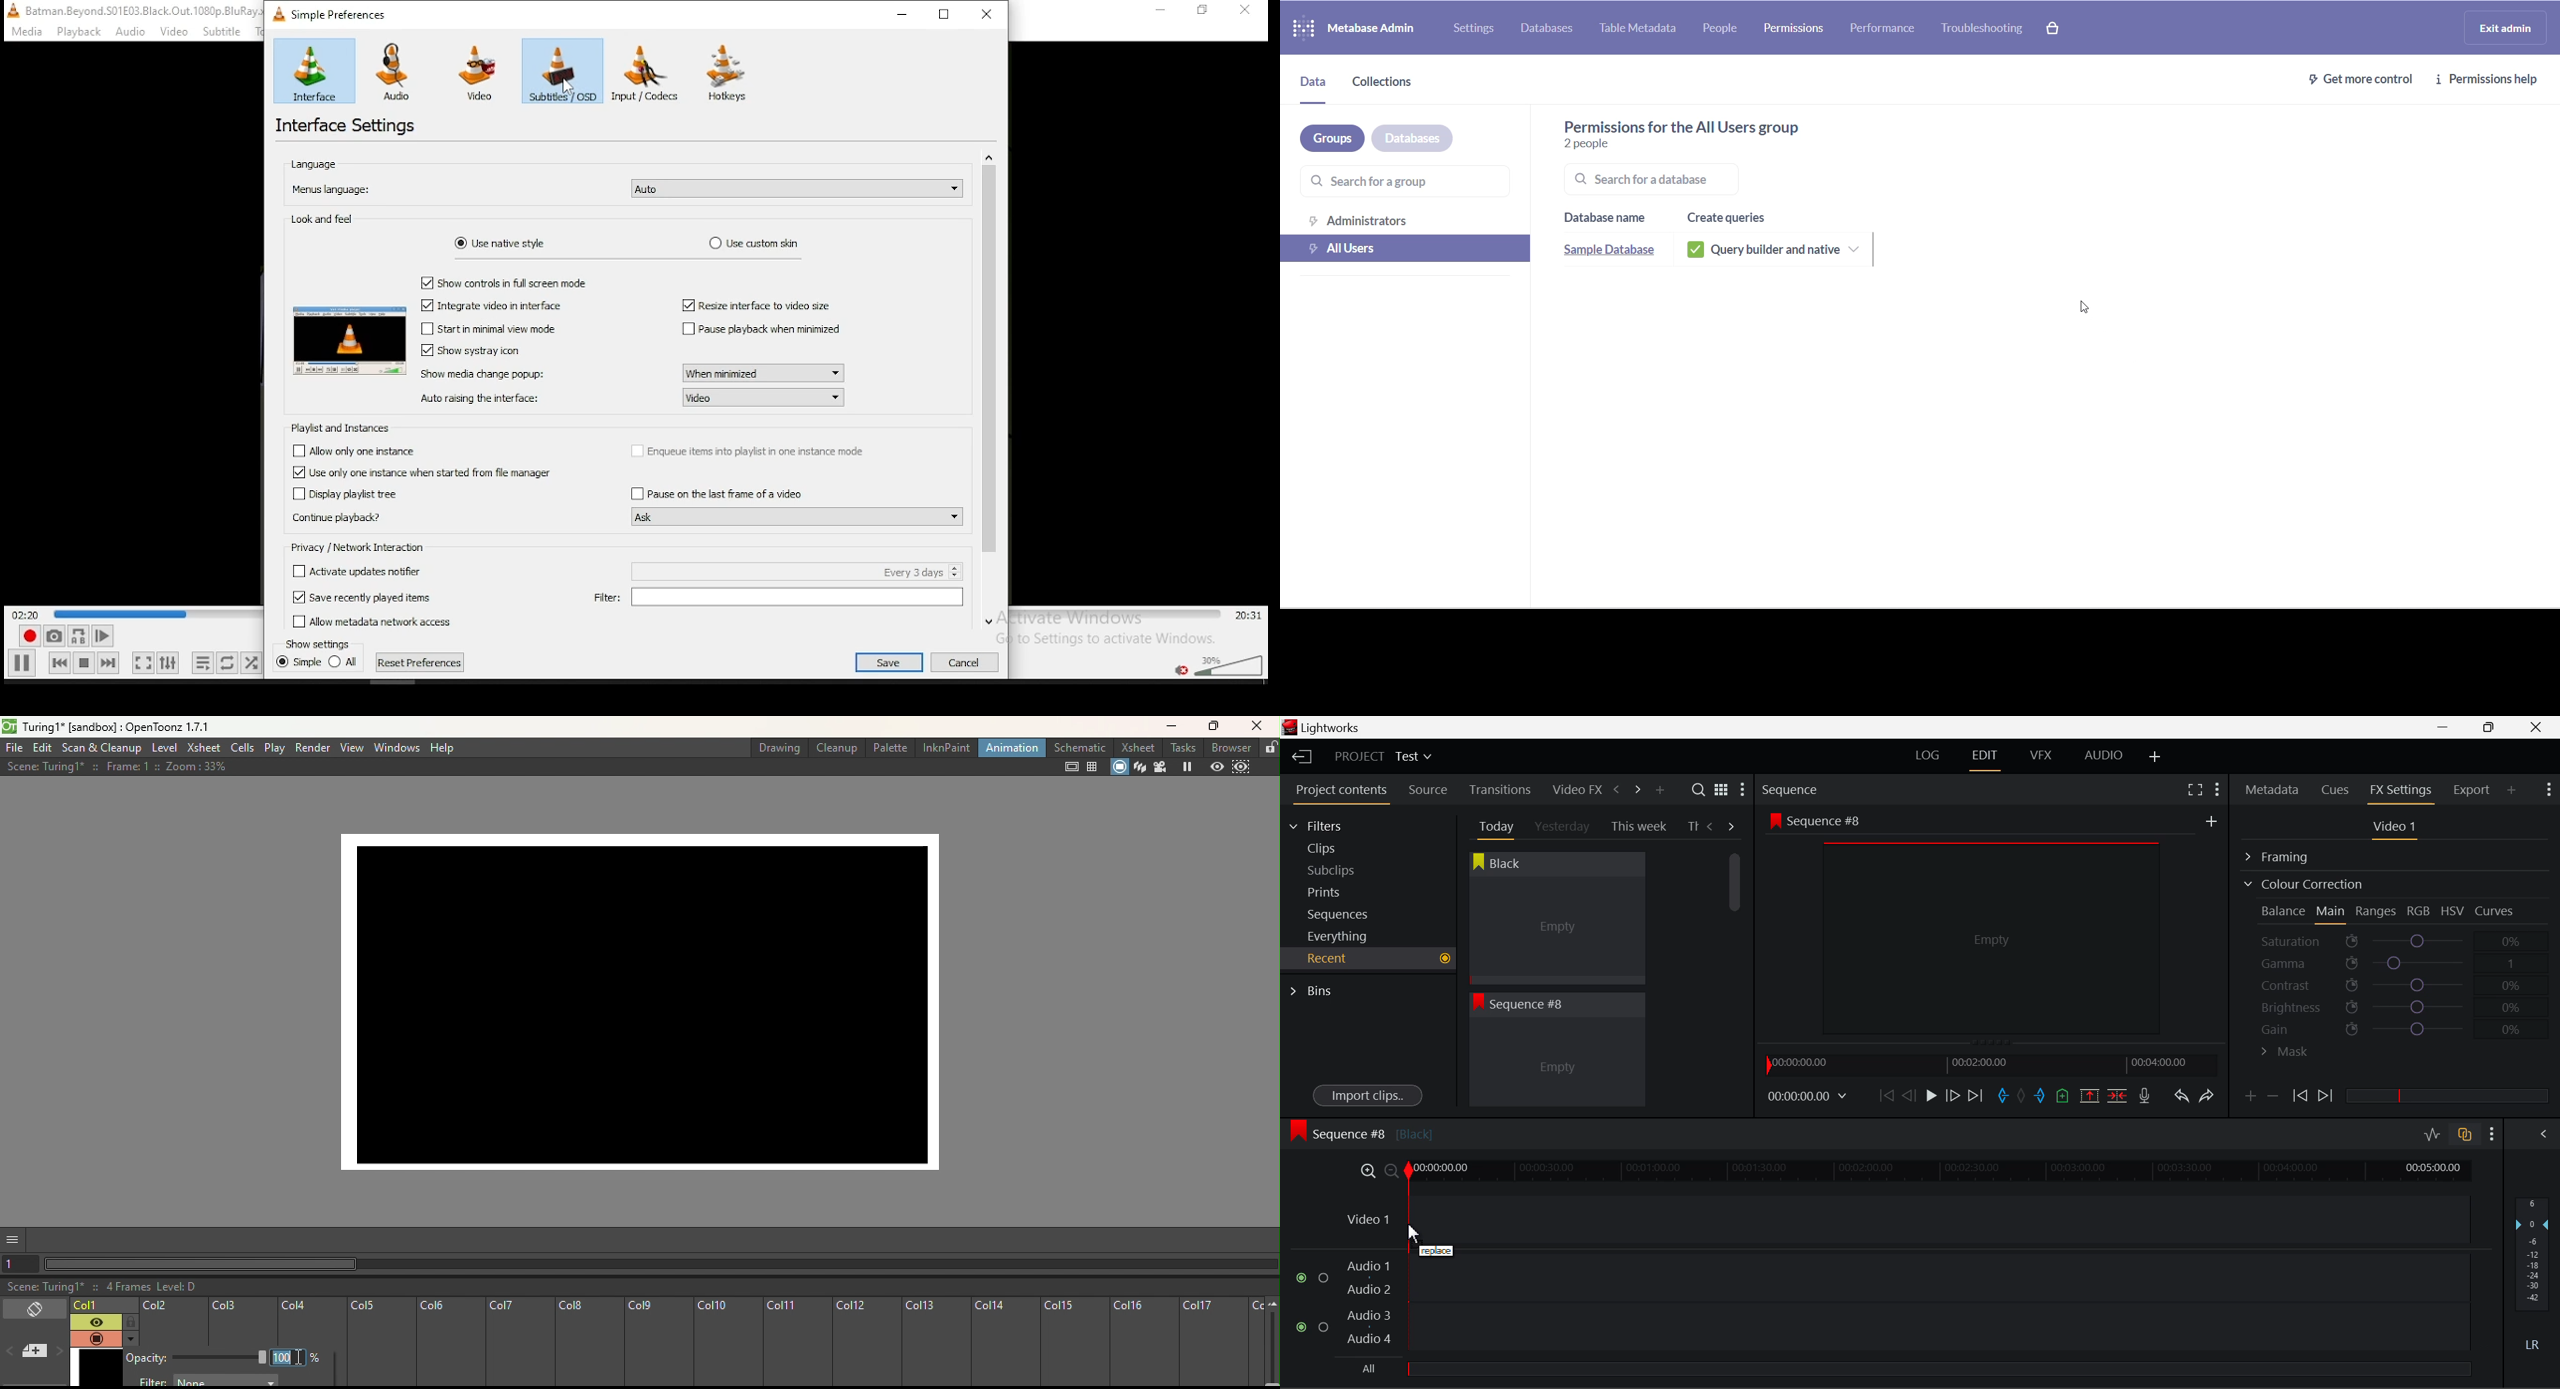  I want to click on Mark Cue, so click(2061, 1097).